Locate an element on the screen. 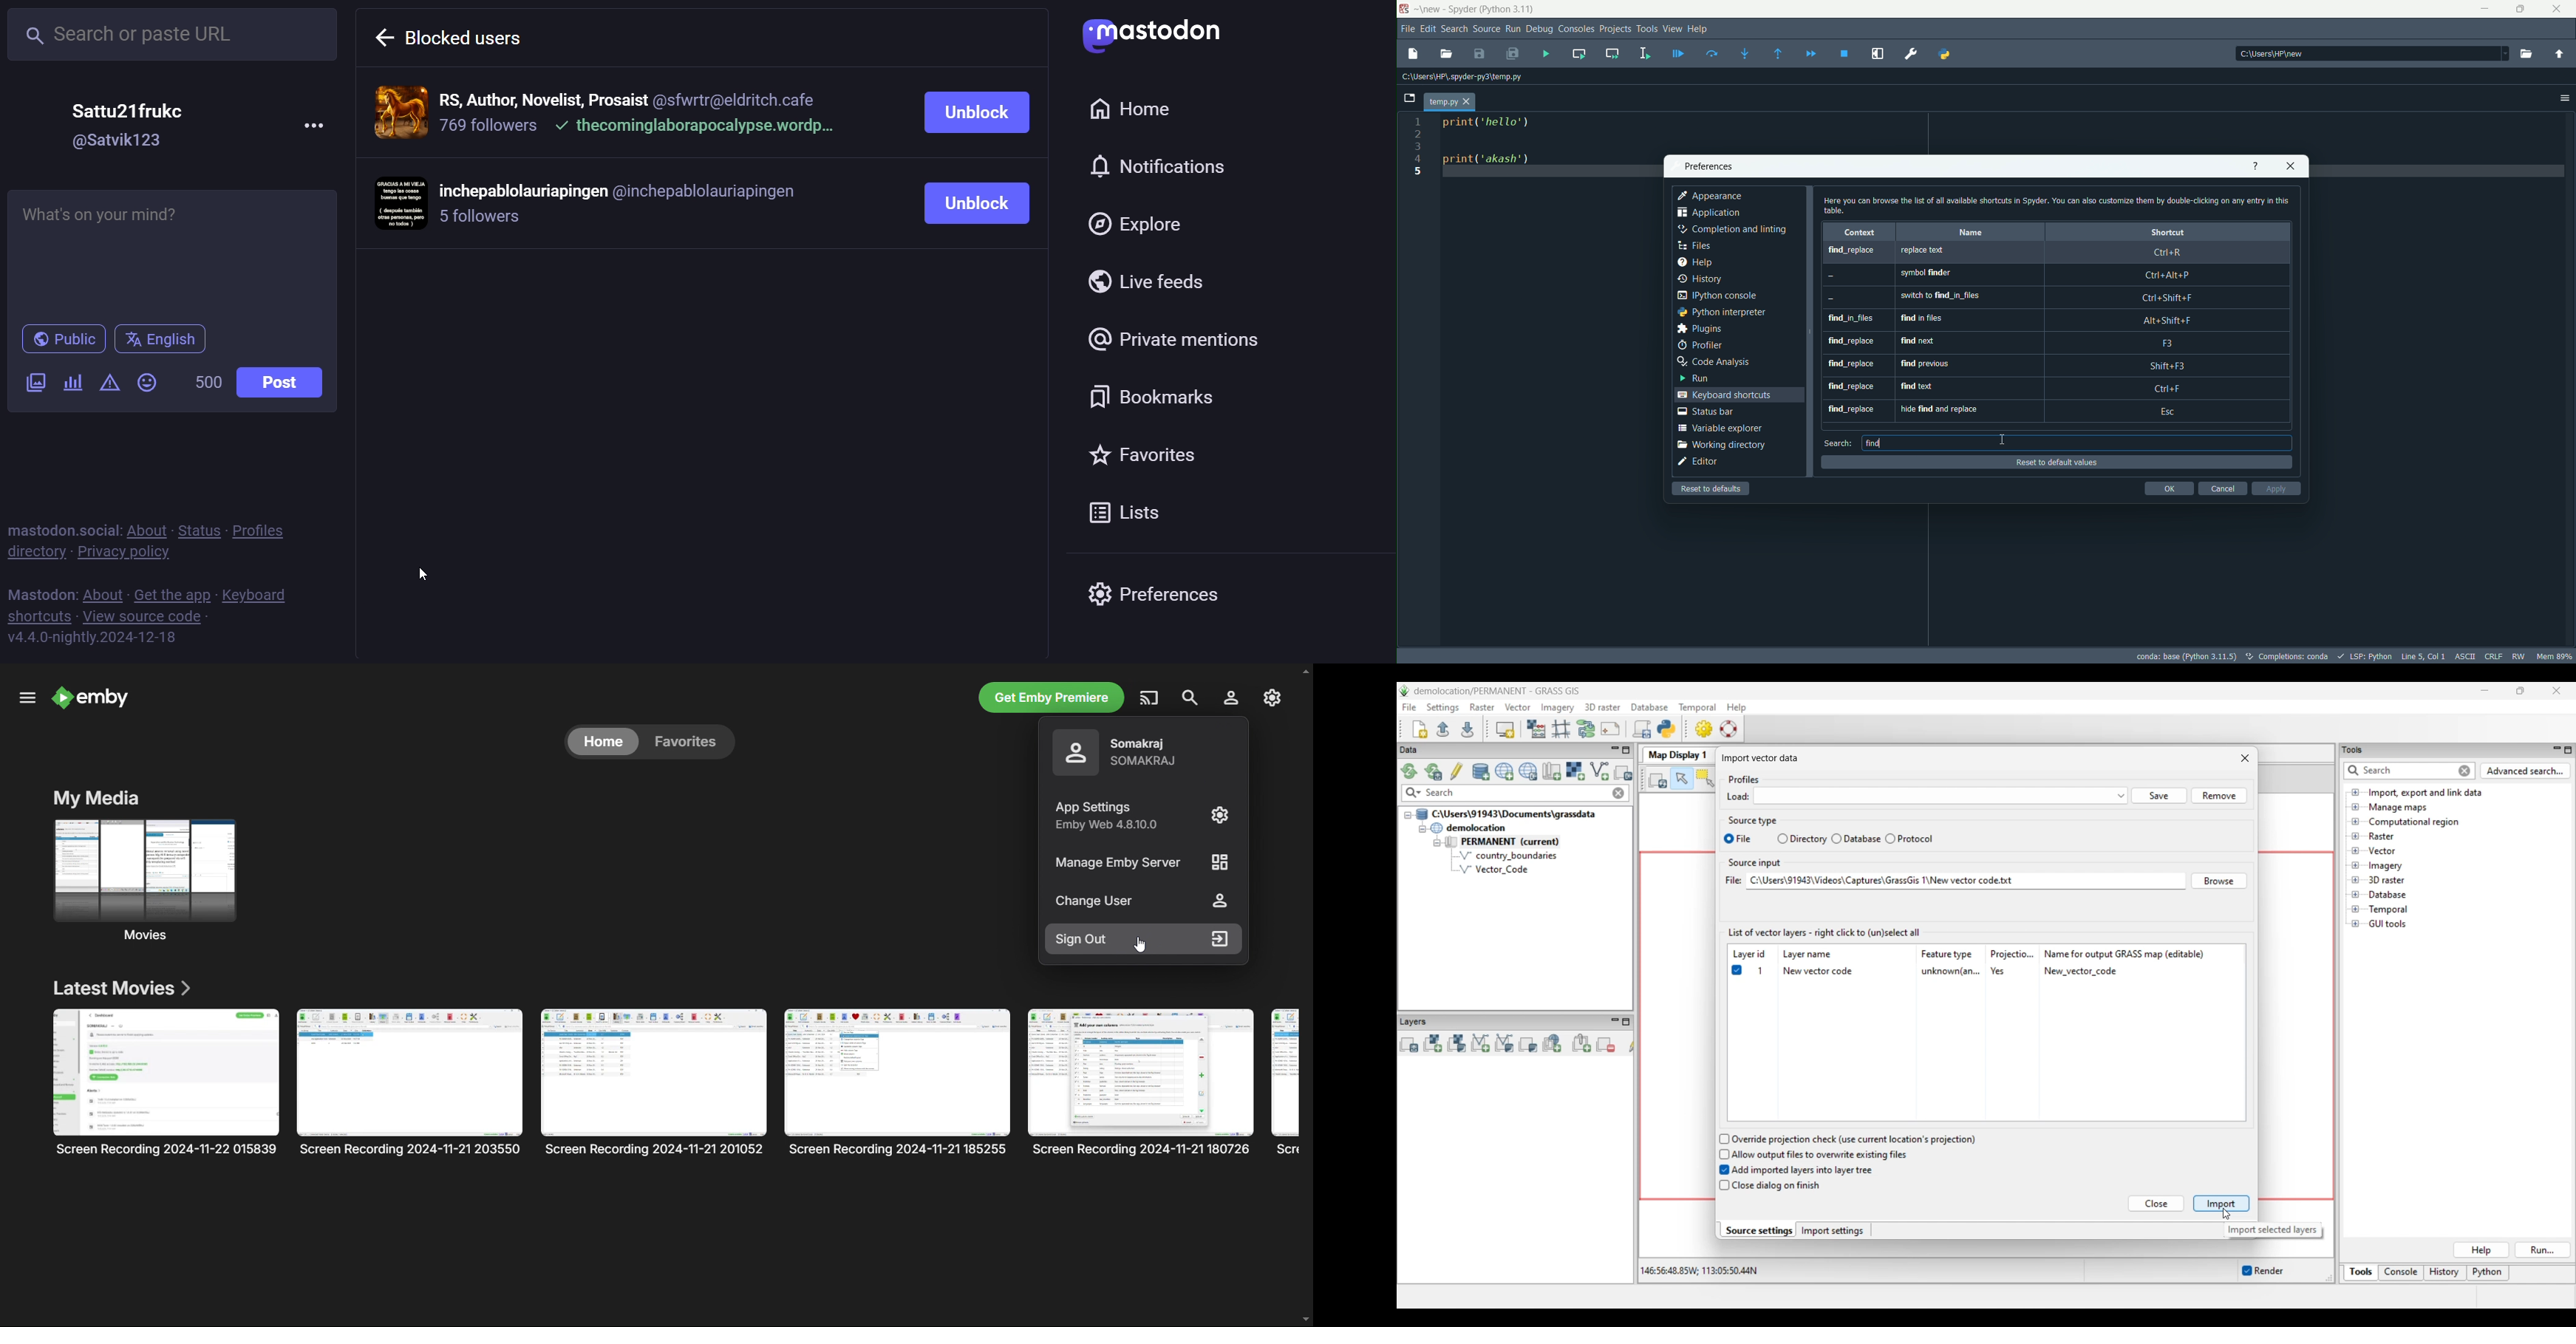  whats on your mind is located at coordinates (174, 253).